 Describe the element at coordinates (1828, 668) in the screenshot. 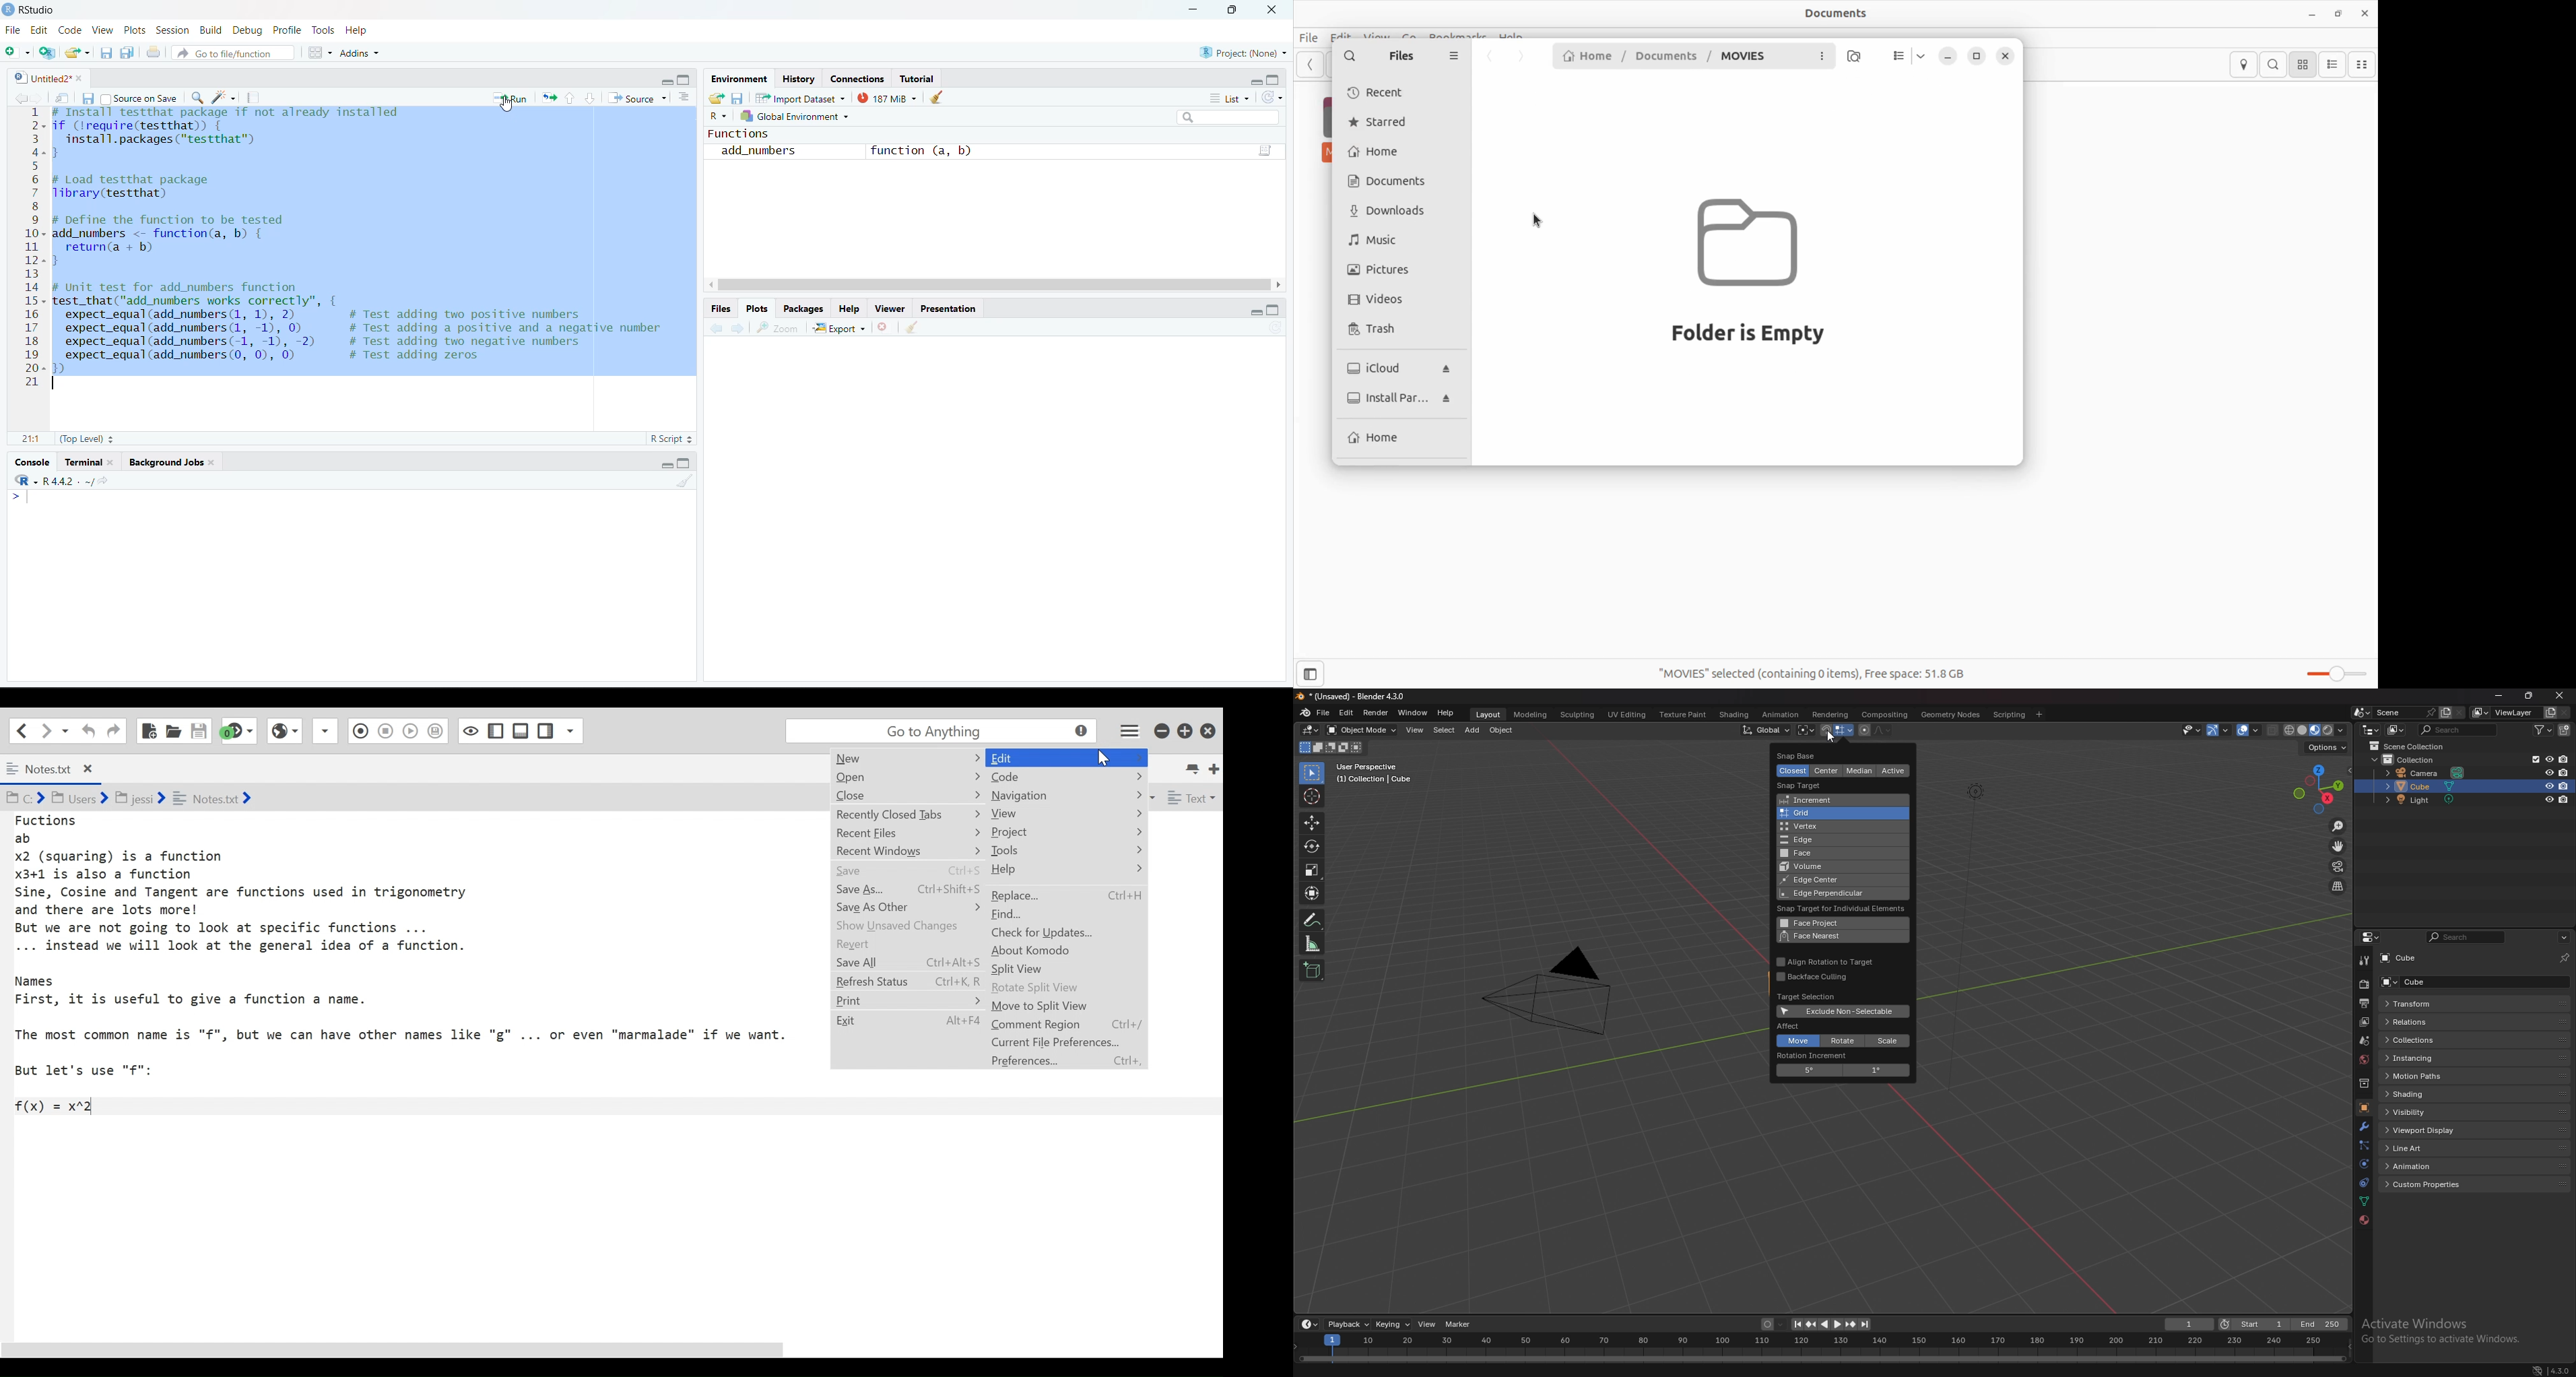

I see `"MOVIES" selected (containing 0 items), Free space: 51.8 GB` at that location.